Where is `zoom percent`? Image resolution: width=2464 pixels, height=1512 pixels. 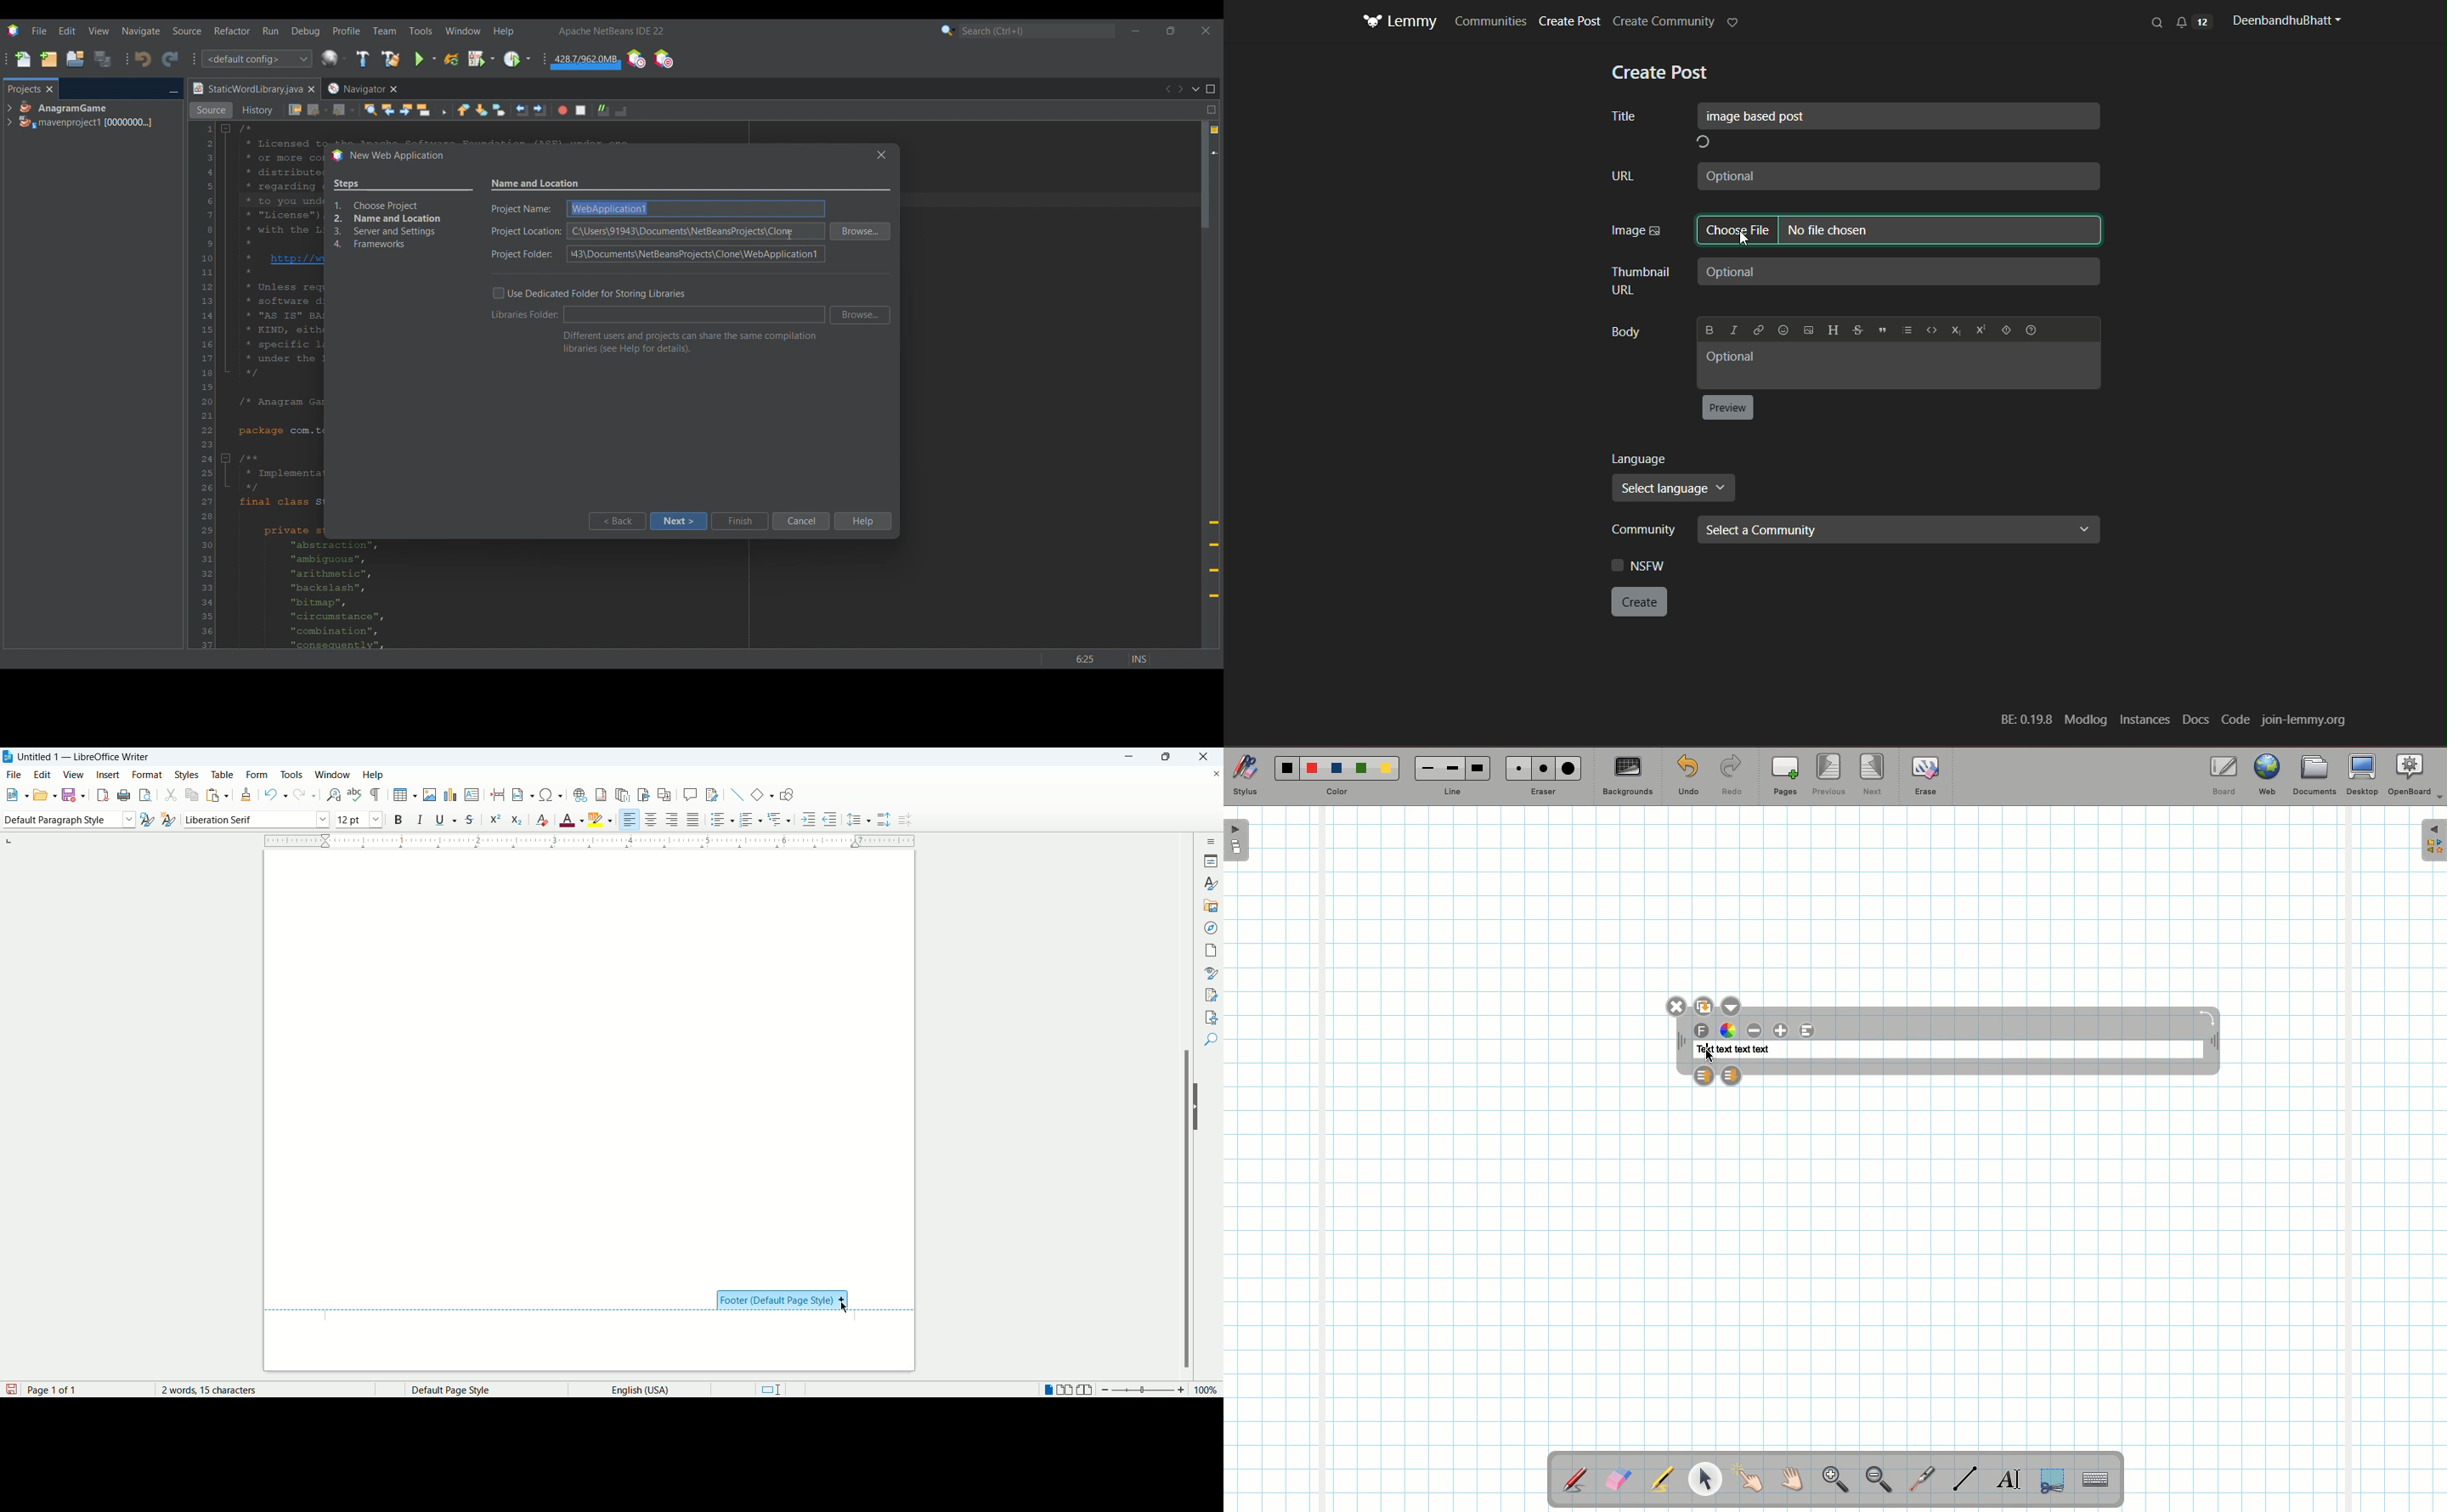
zoom percent is located at coordinates (1207, 1391).